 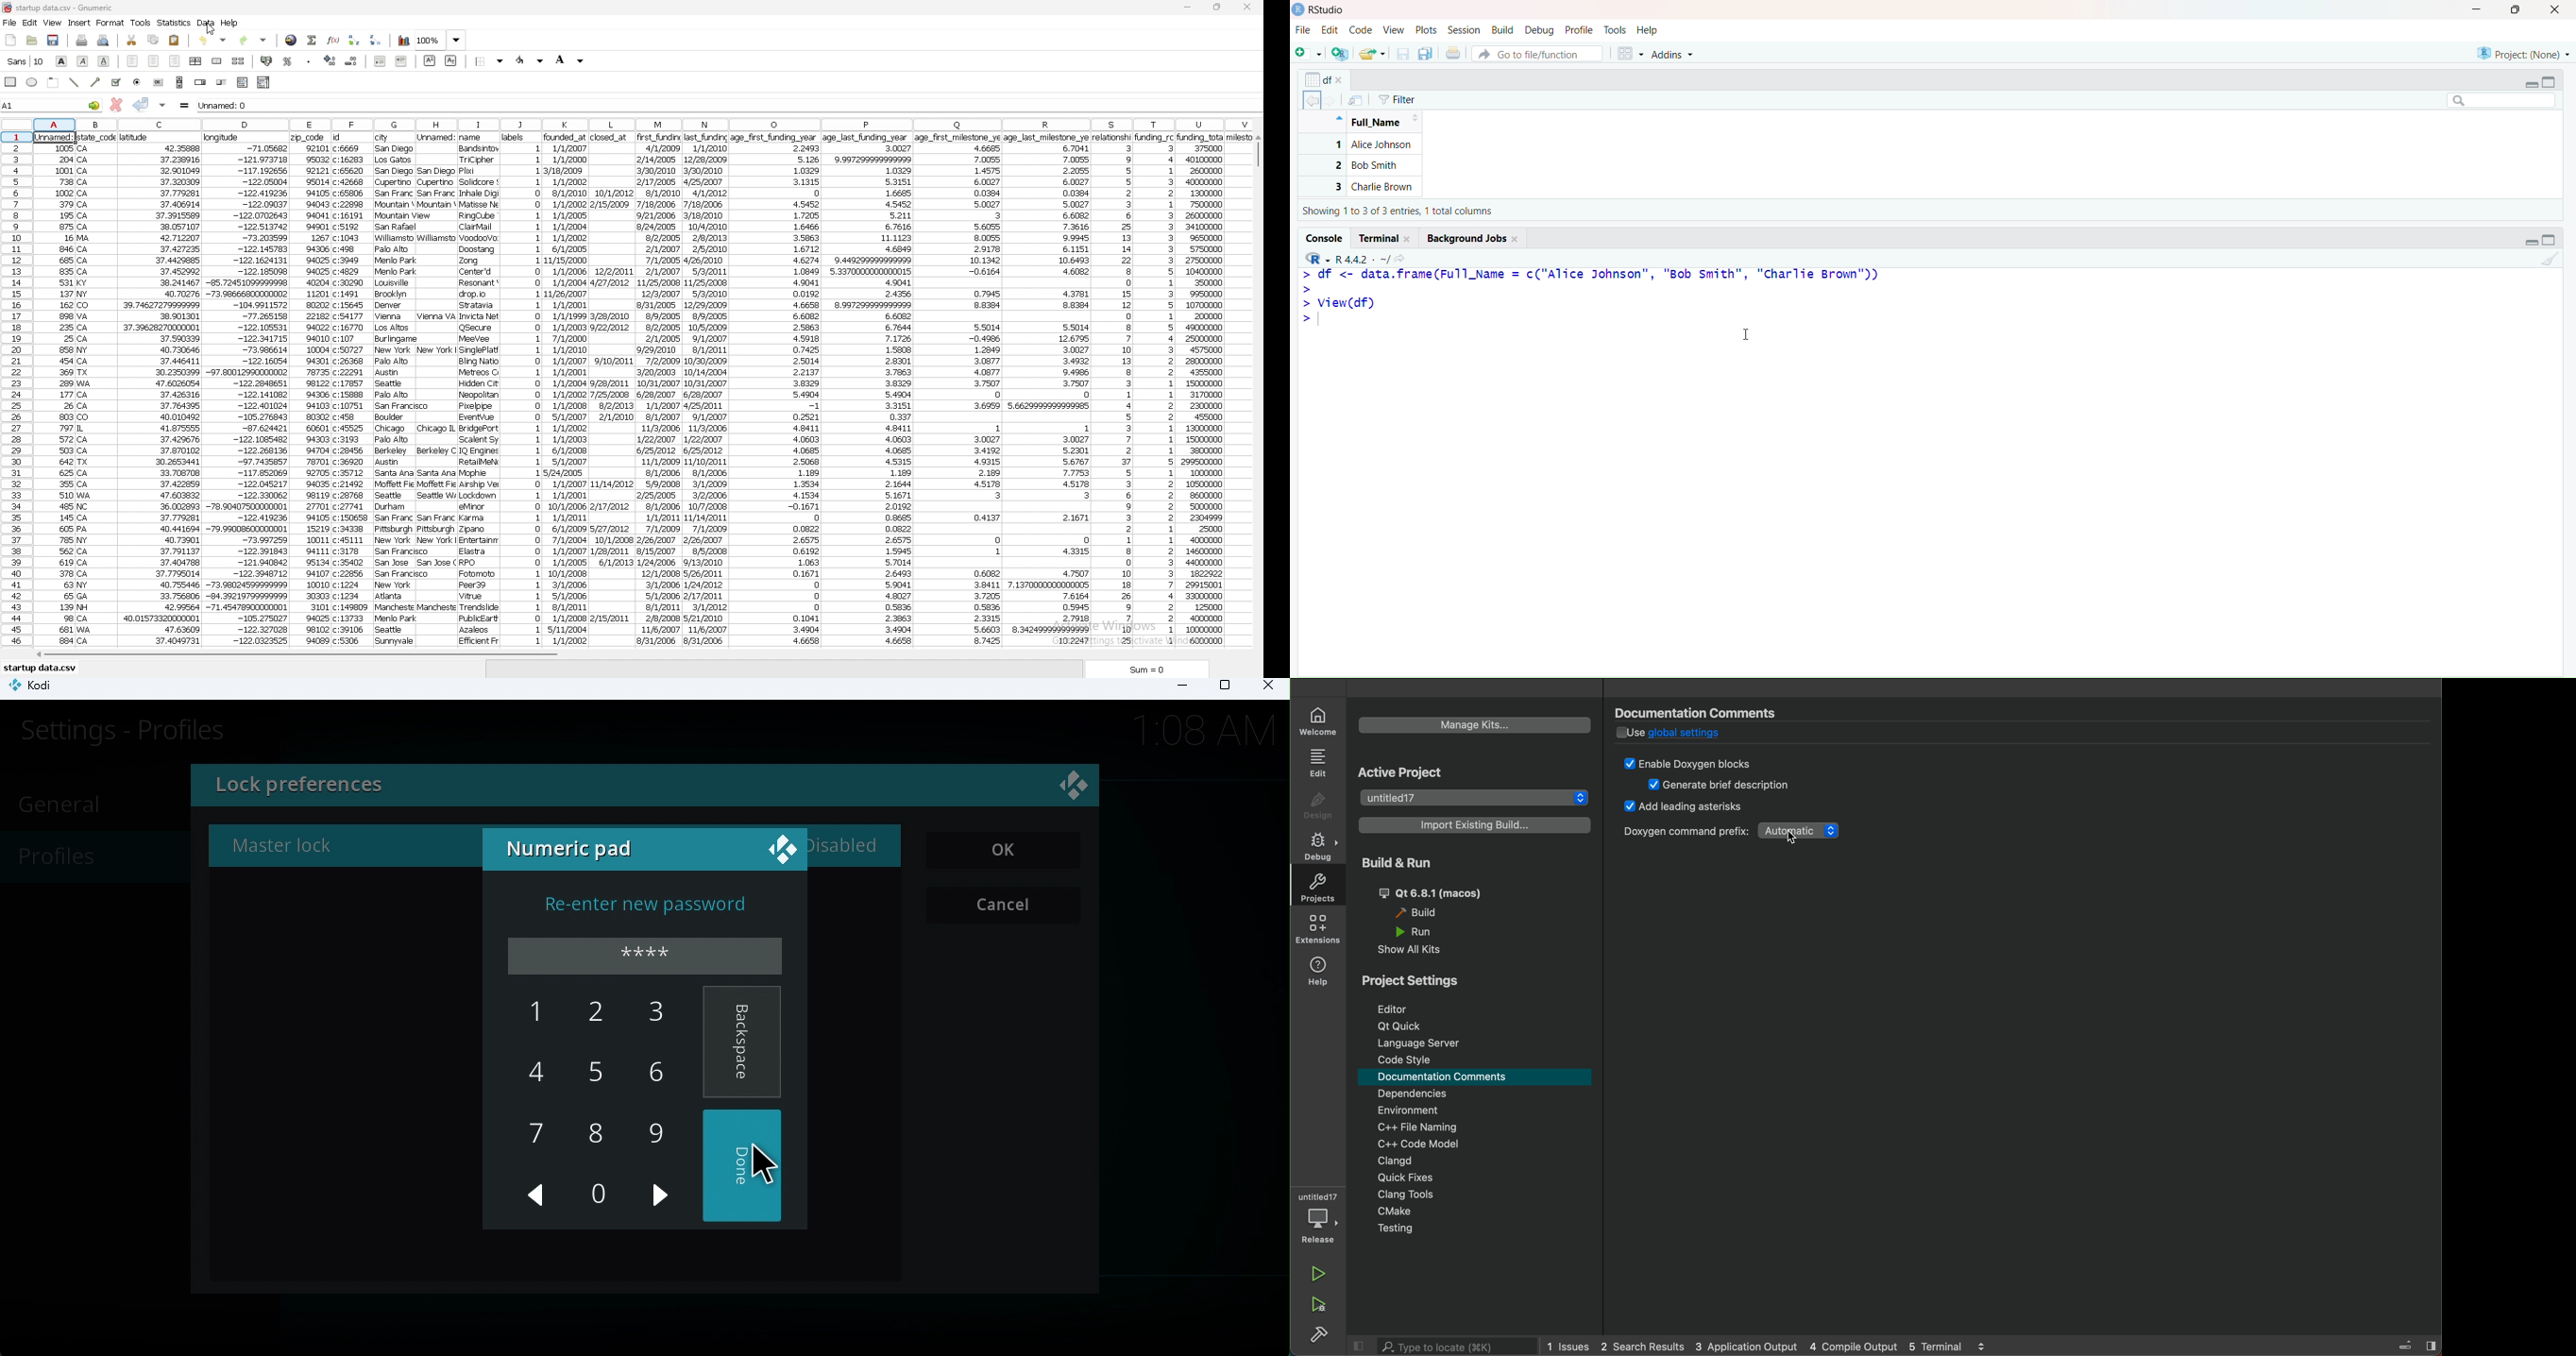 I want to click on Maximize, so click(x=2516, y=12).